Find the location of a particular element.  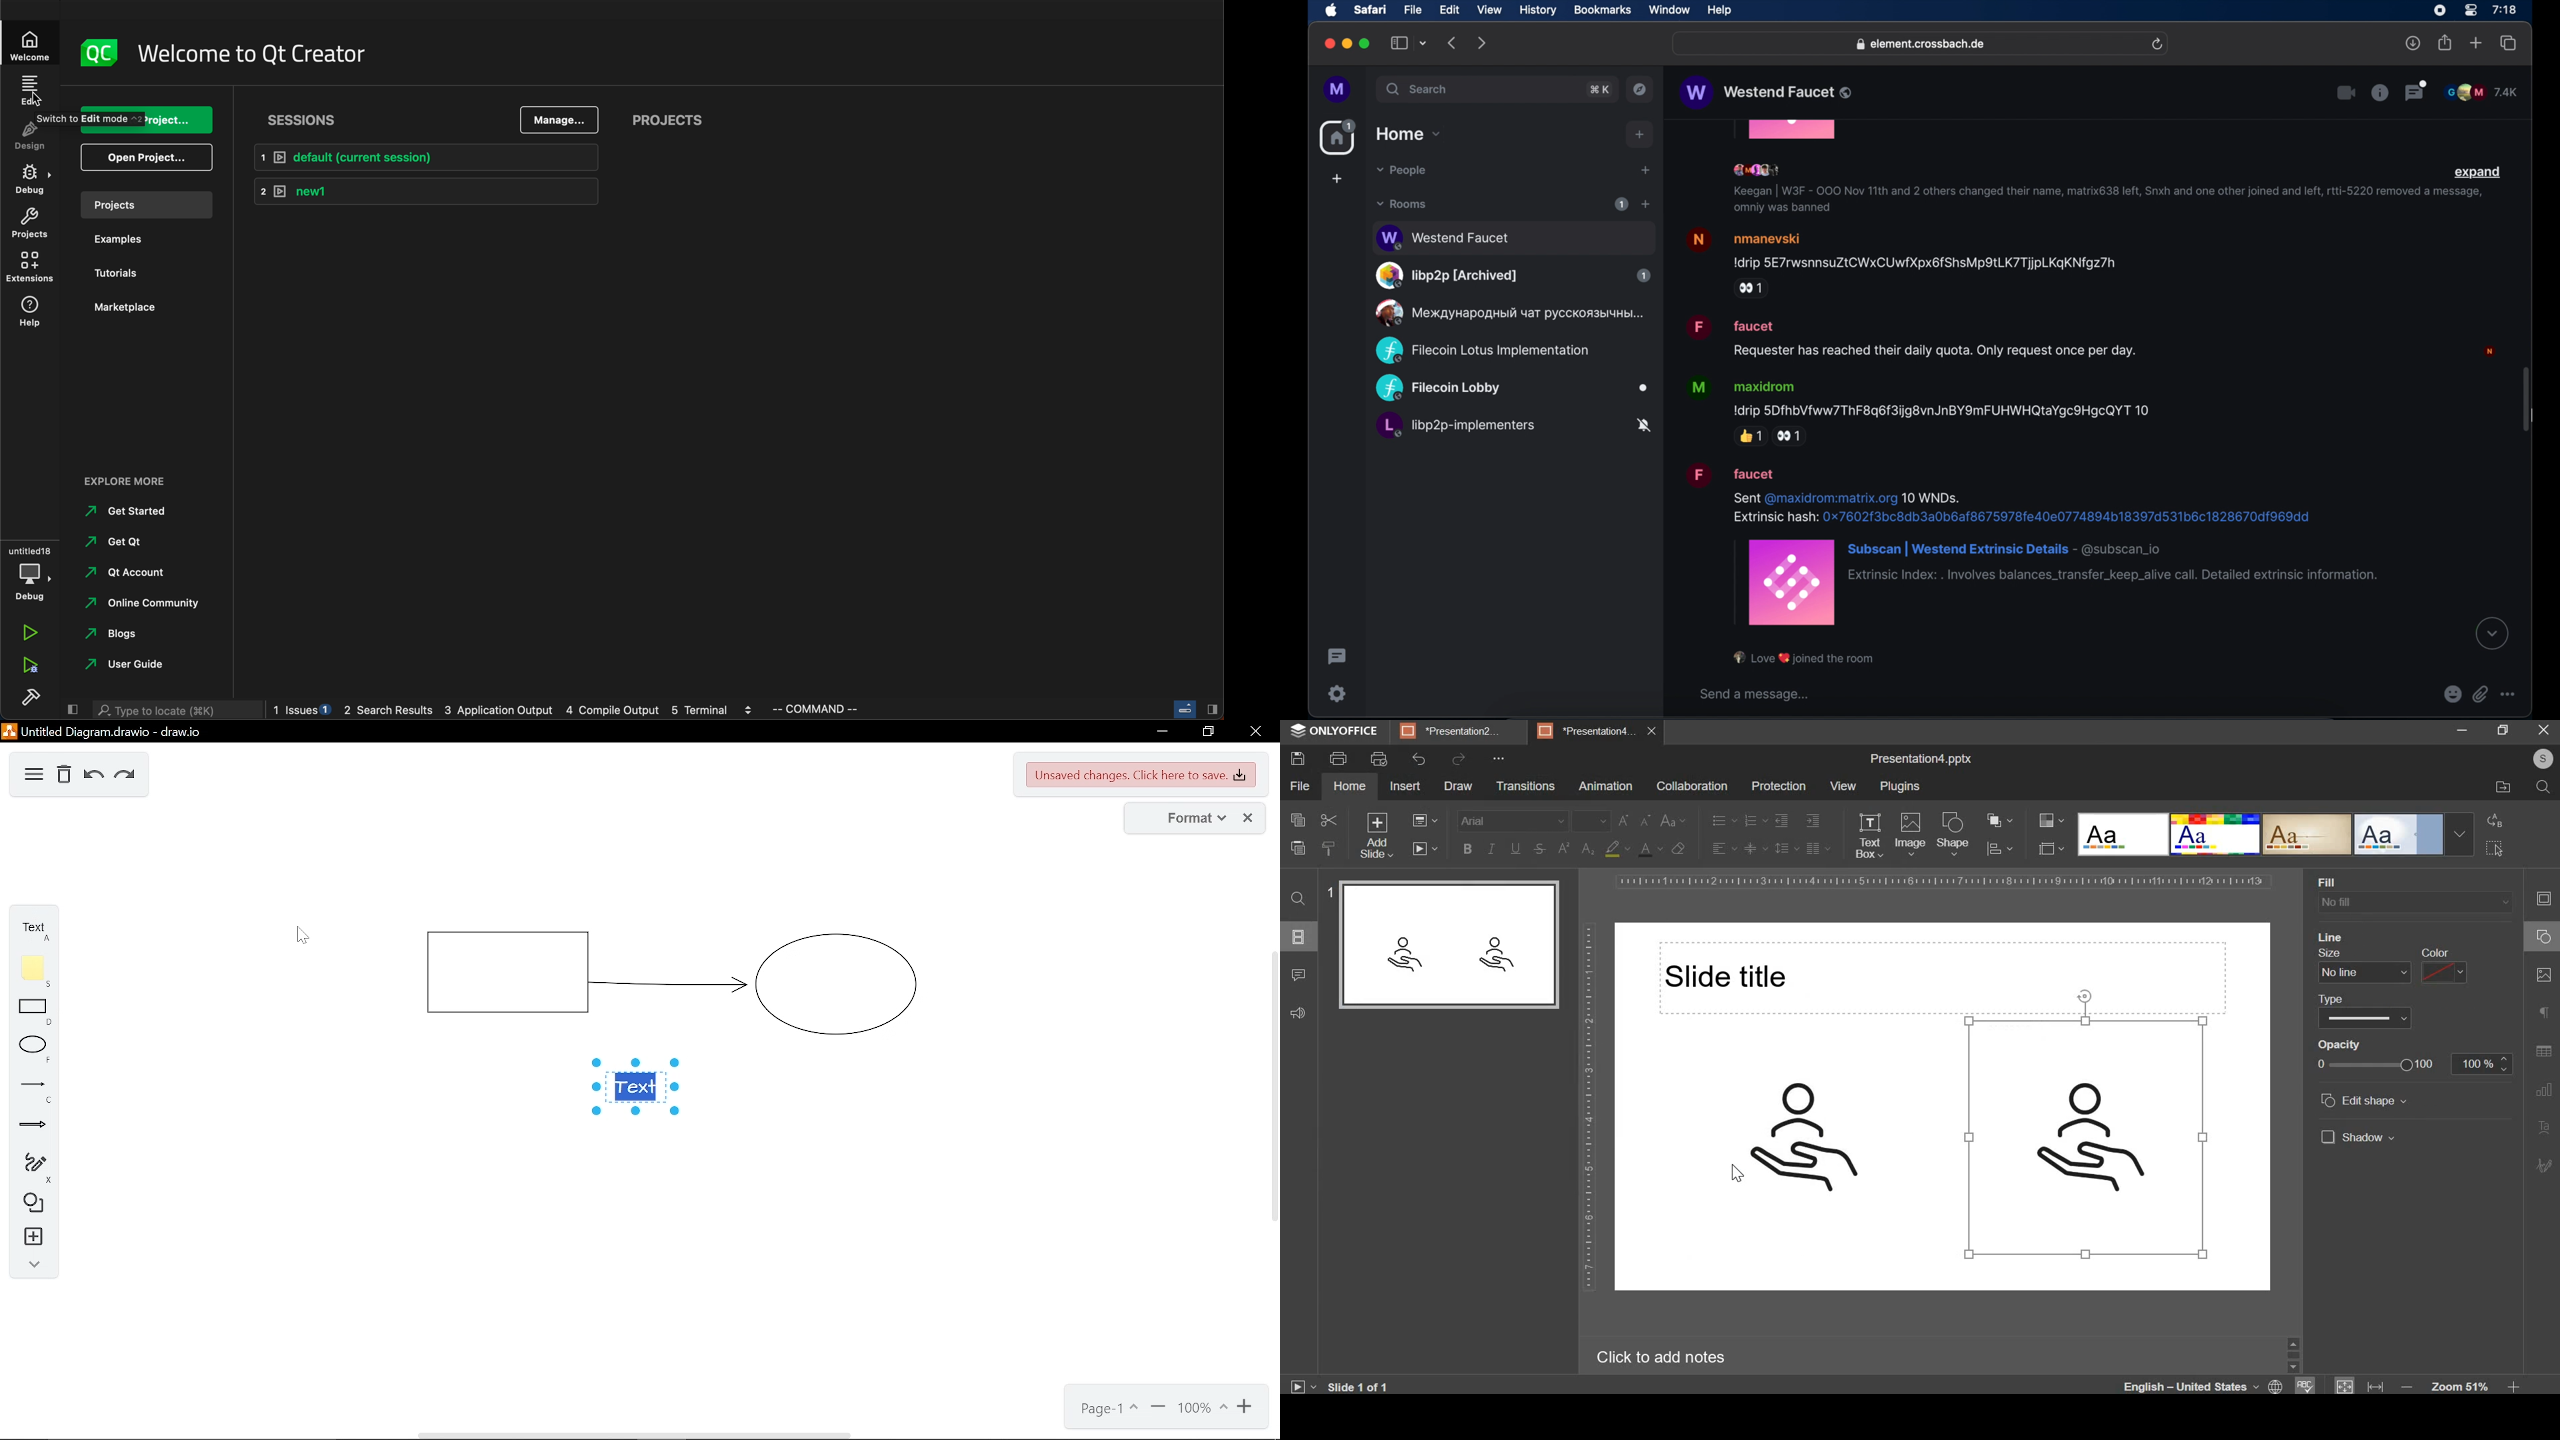

message is located at coordinates (1923, 397).